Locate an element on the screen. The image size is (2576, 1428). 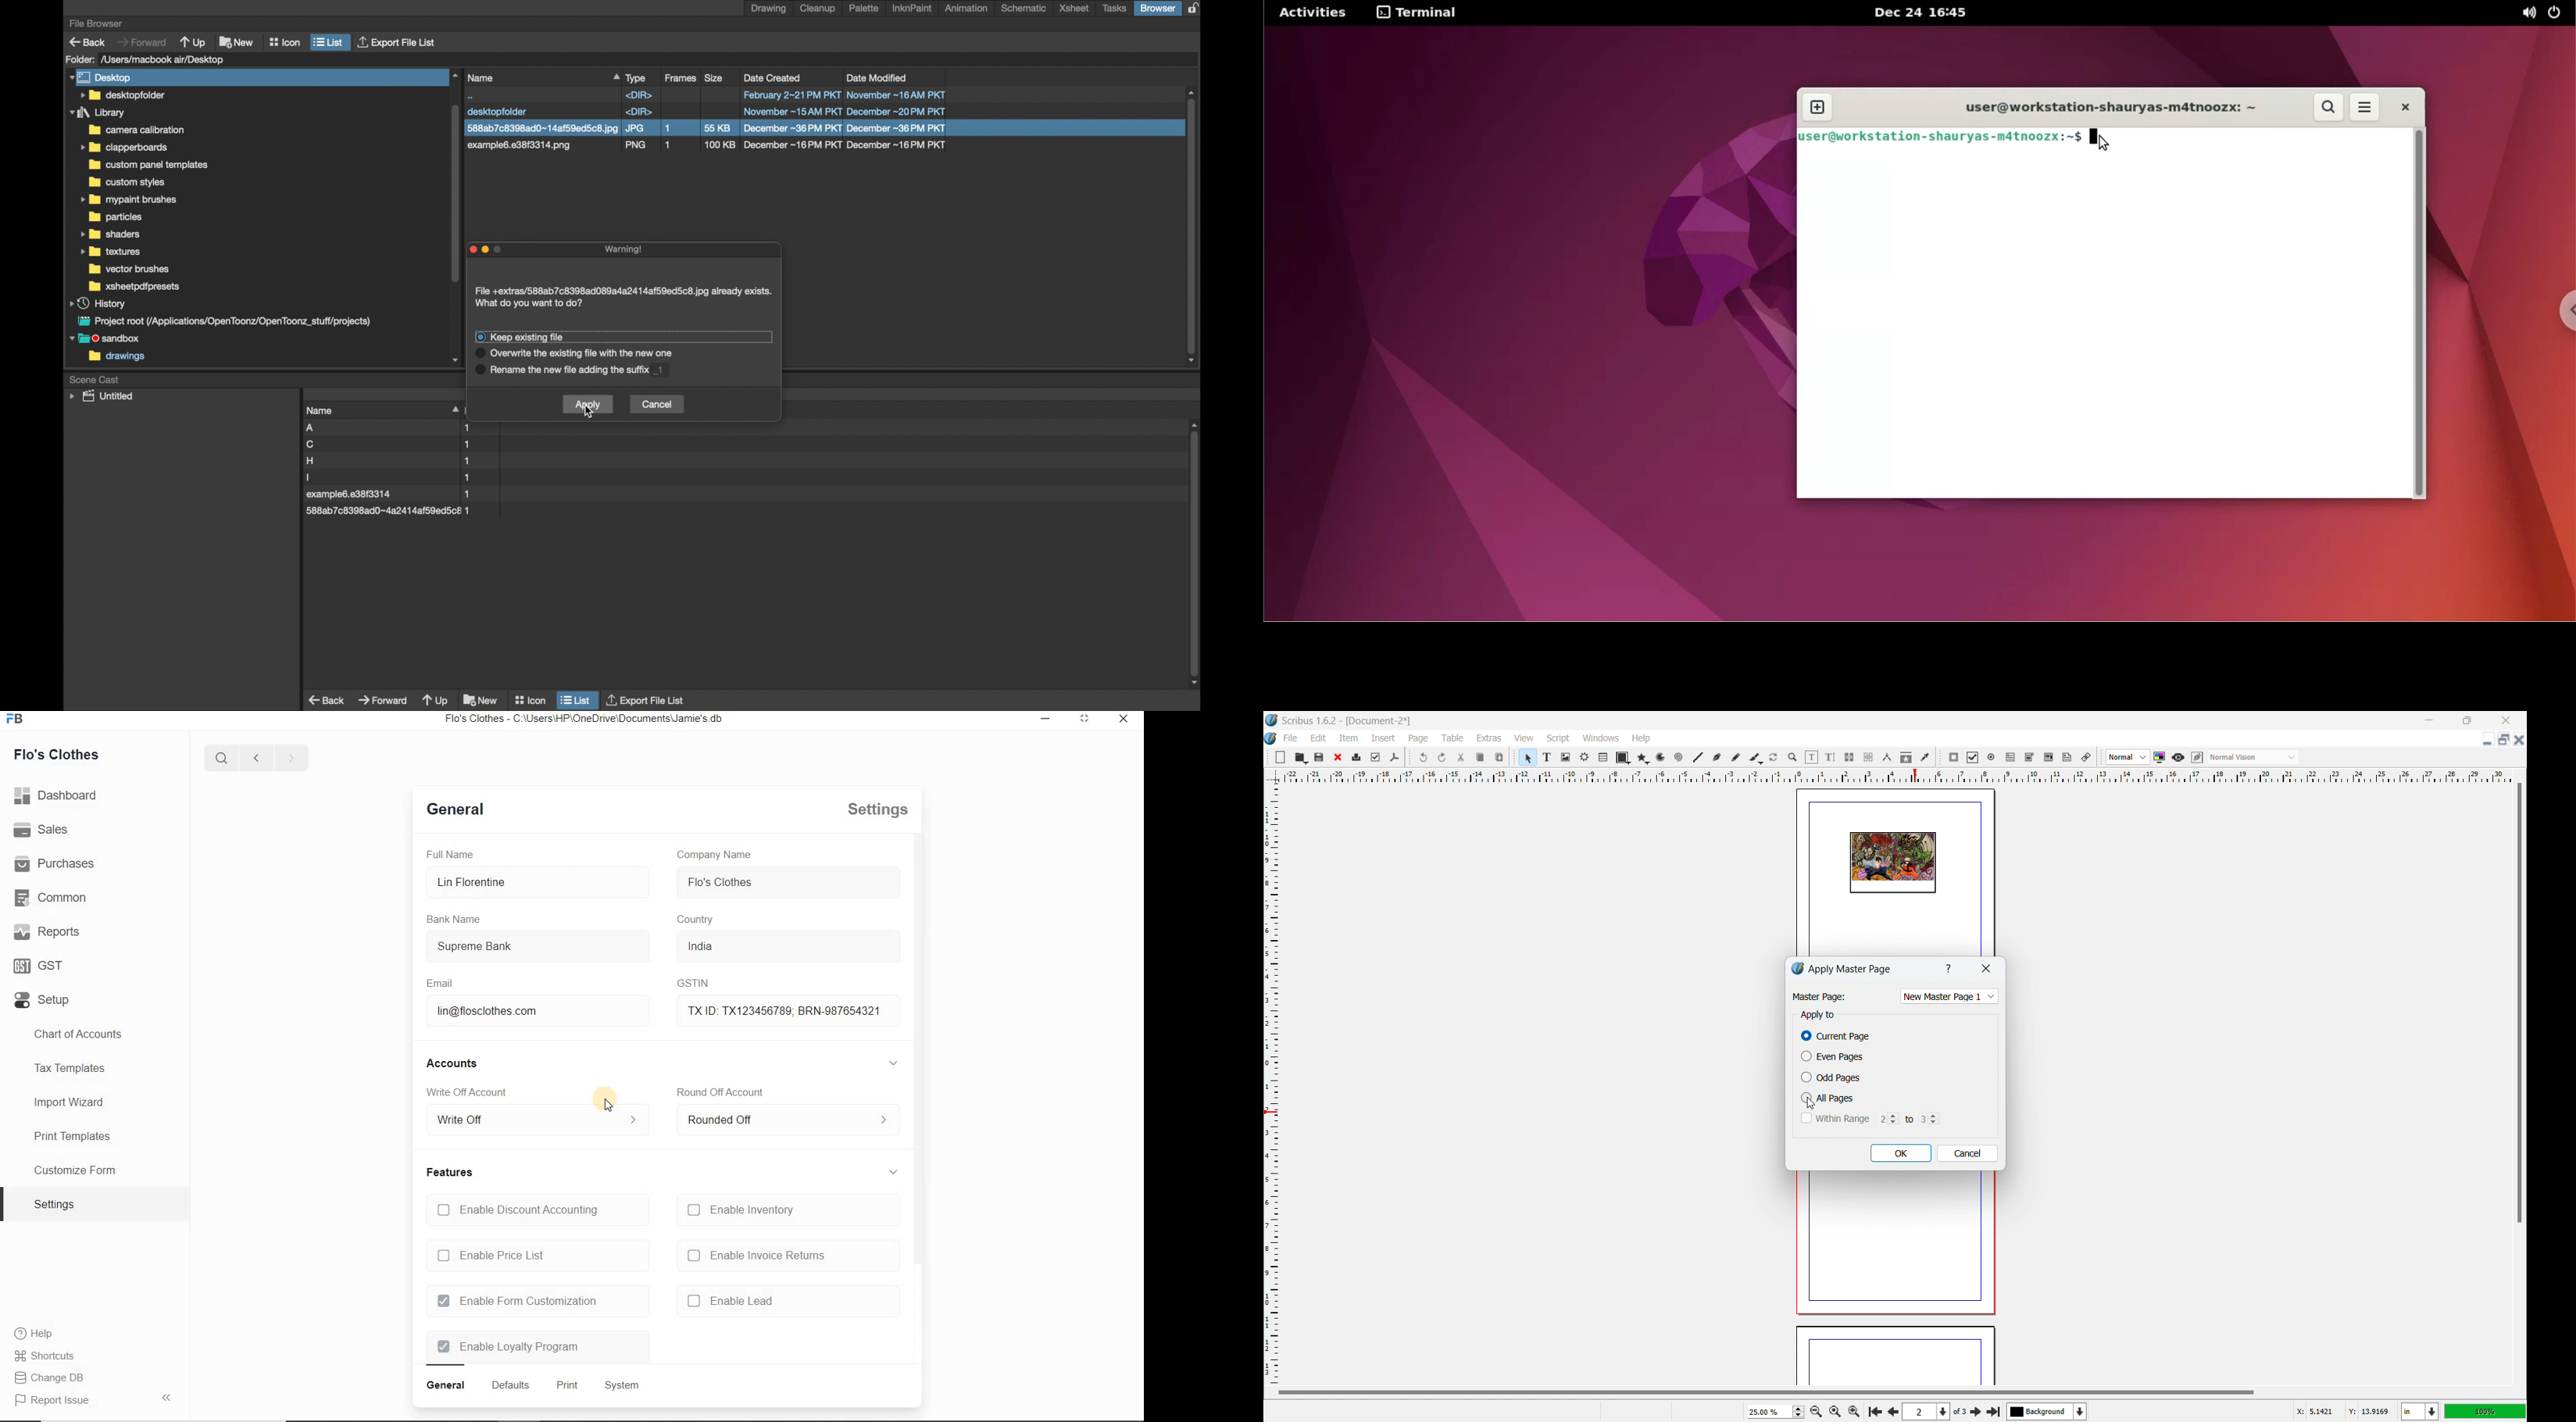
Expand is located at coordinates (894, 1172).